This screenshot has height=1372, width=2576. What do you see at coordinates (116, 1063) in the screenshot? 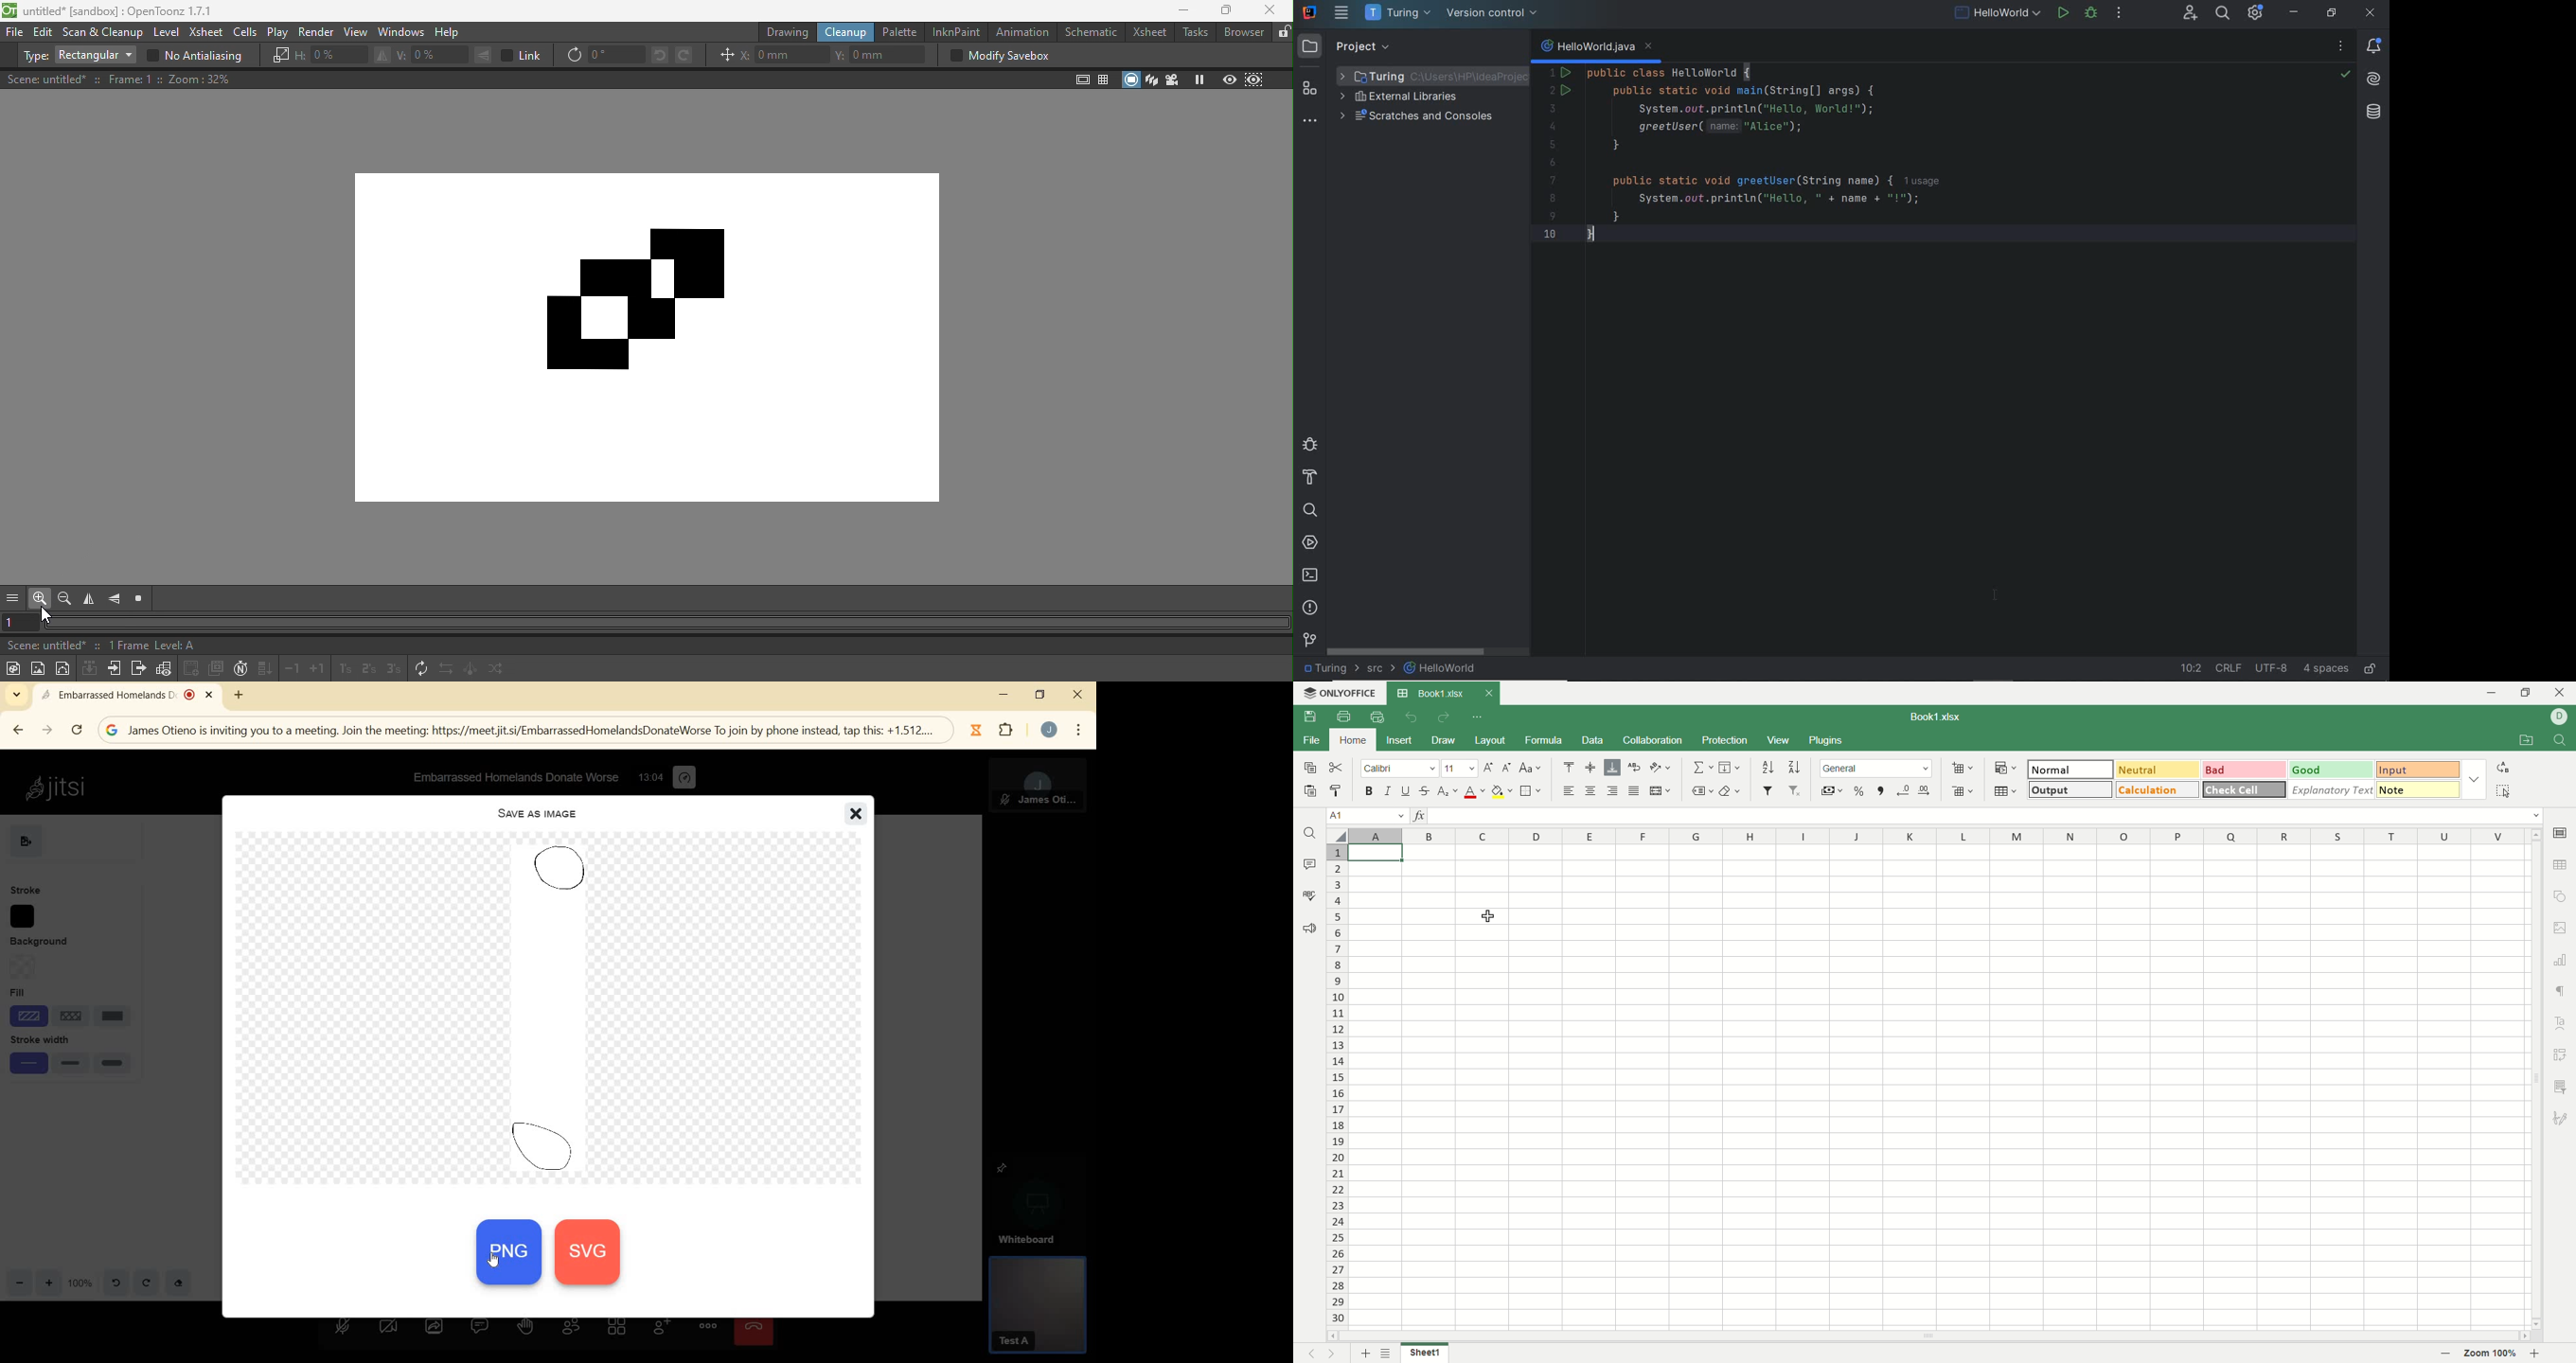
I see `large` at bounding box center [116, 1063].